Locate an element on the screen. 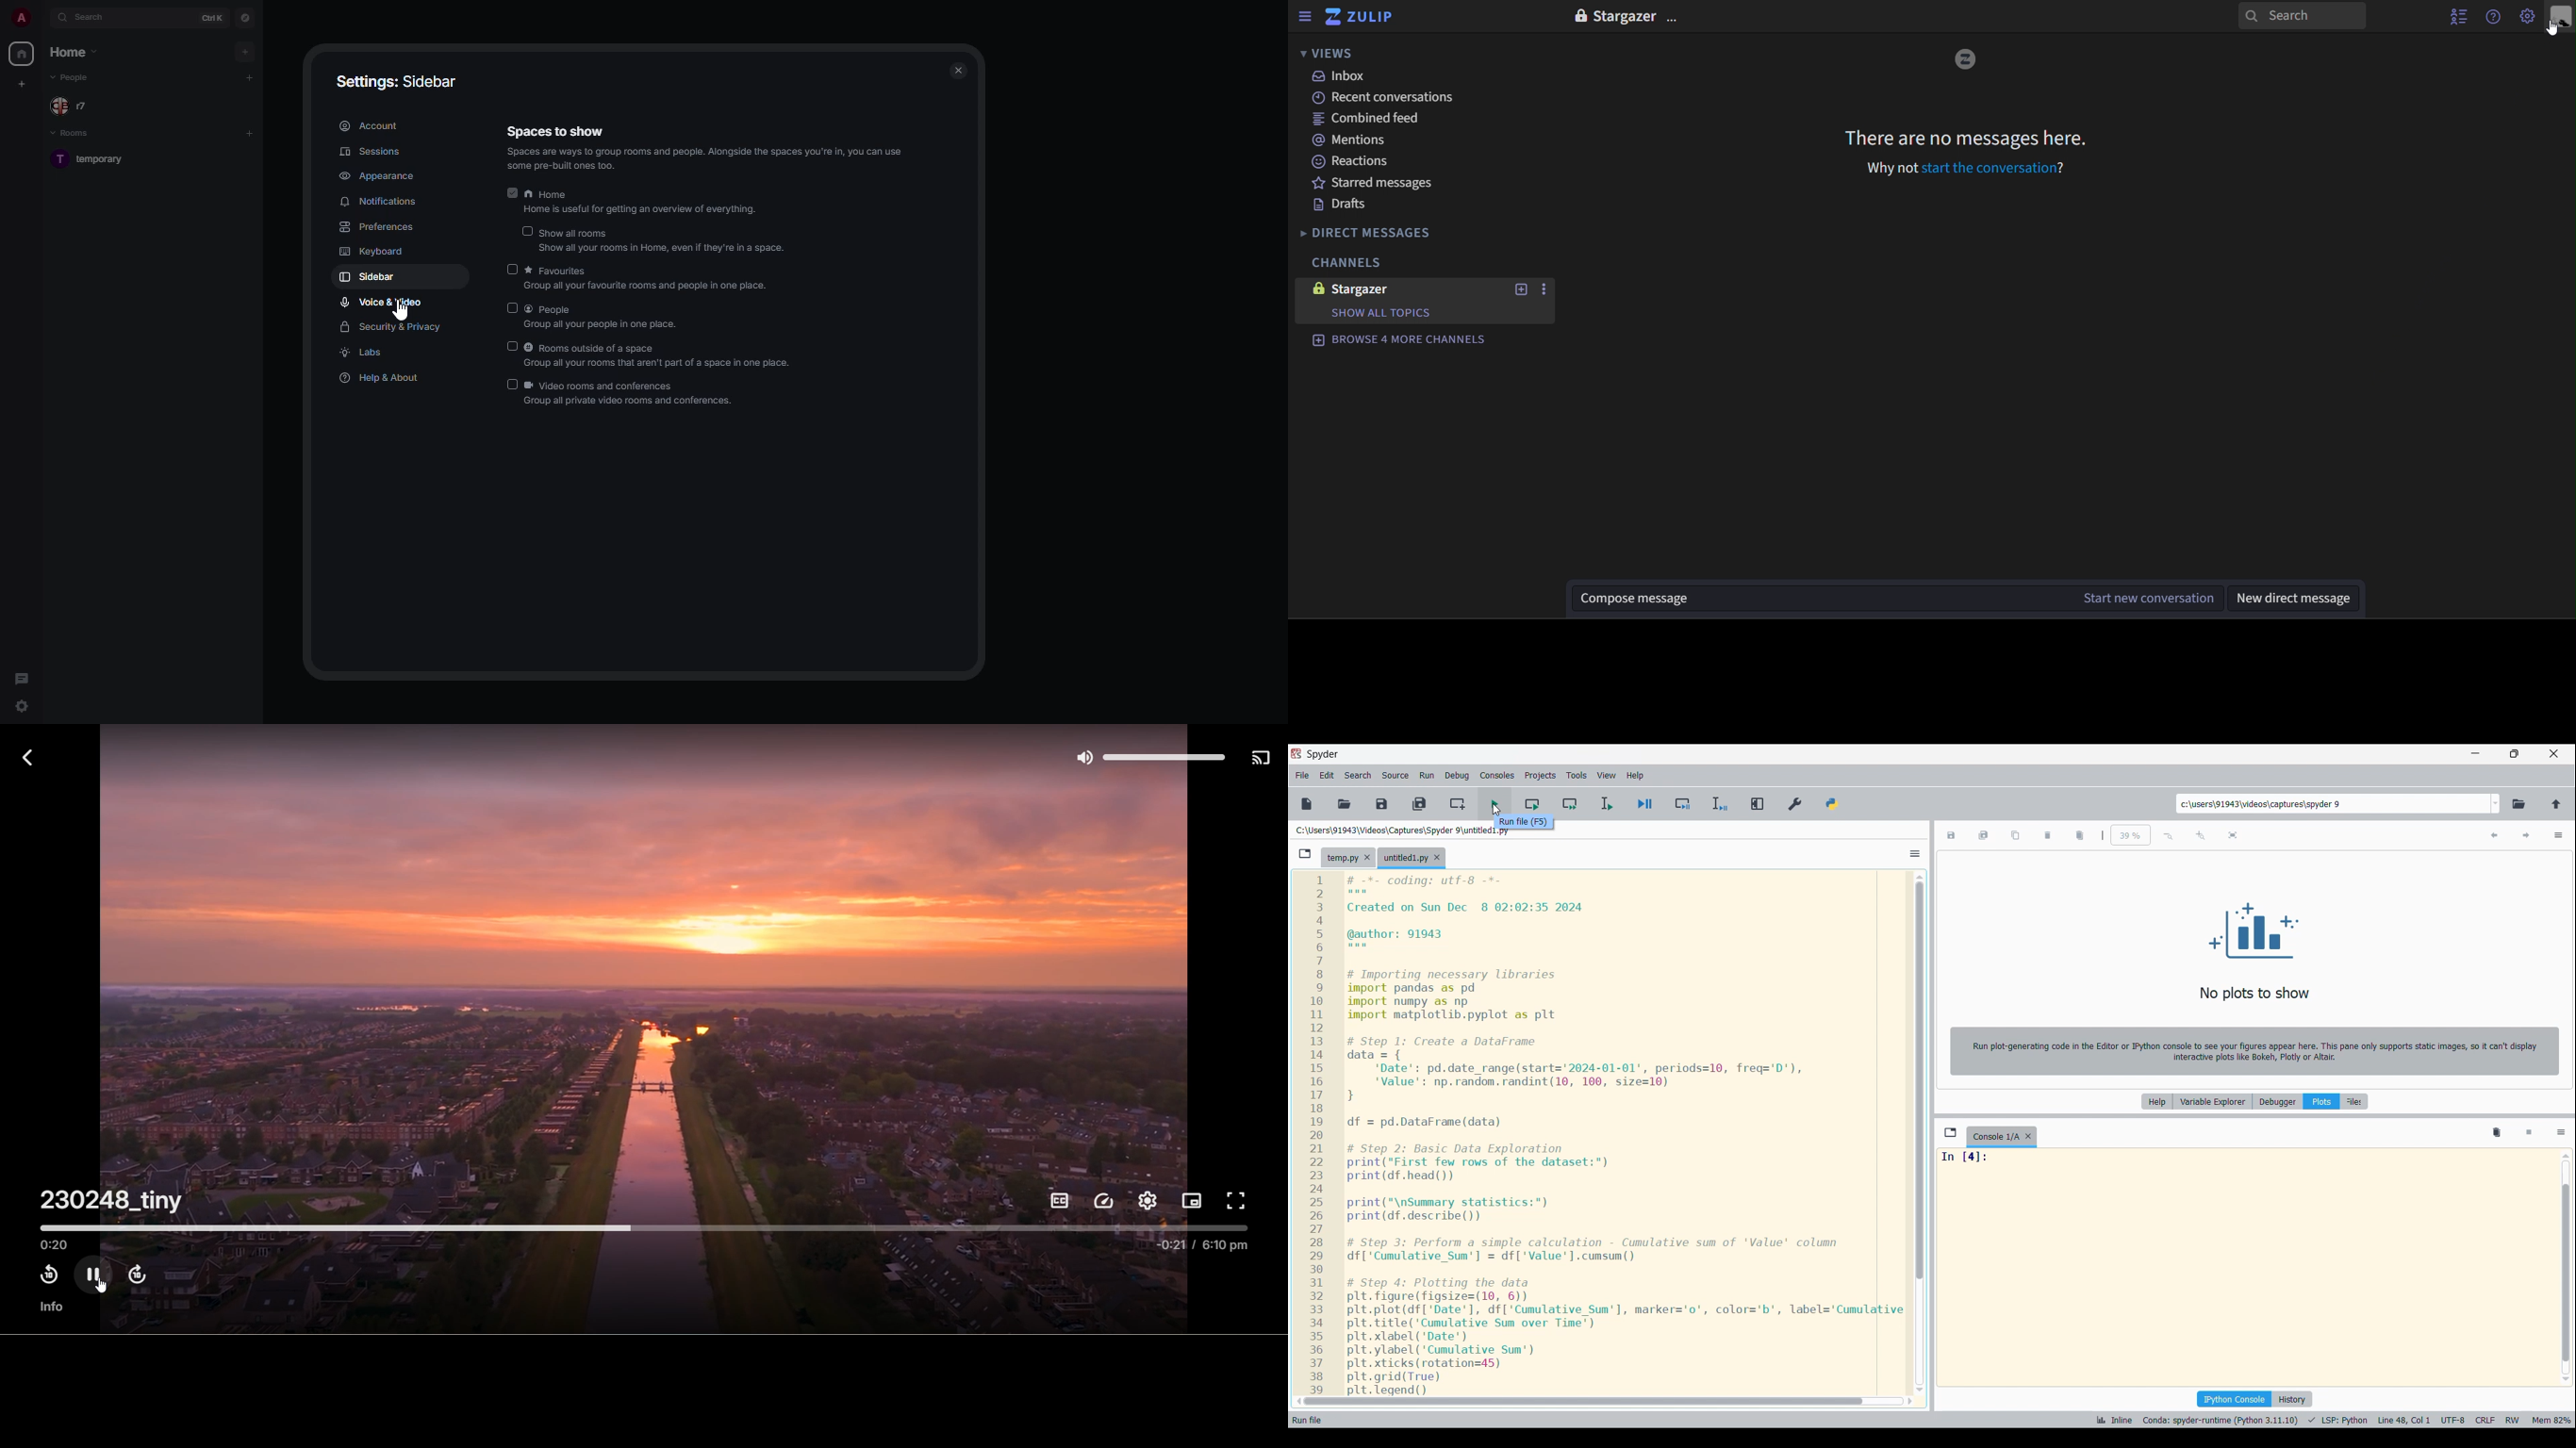 This screenshot has width=2576, height=1456. Description of current selection is located at coordinates (1524, 822).